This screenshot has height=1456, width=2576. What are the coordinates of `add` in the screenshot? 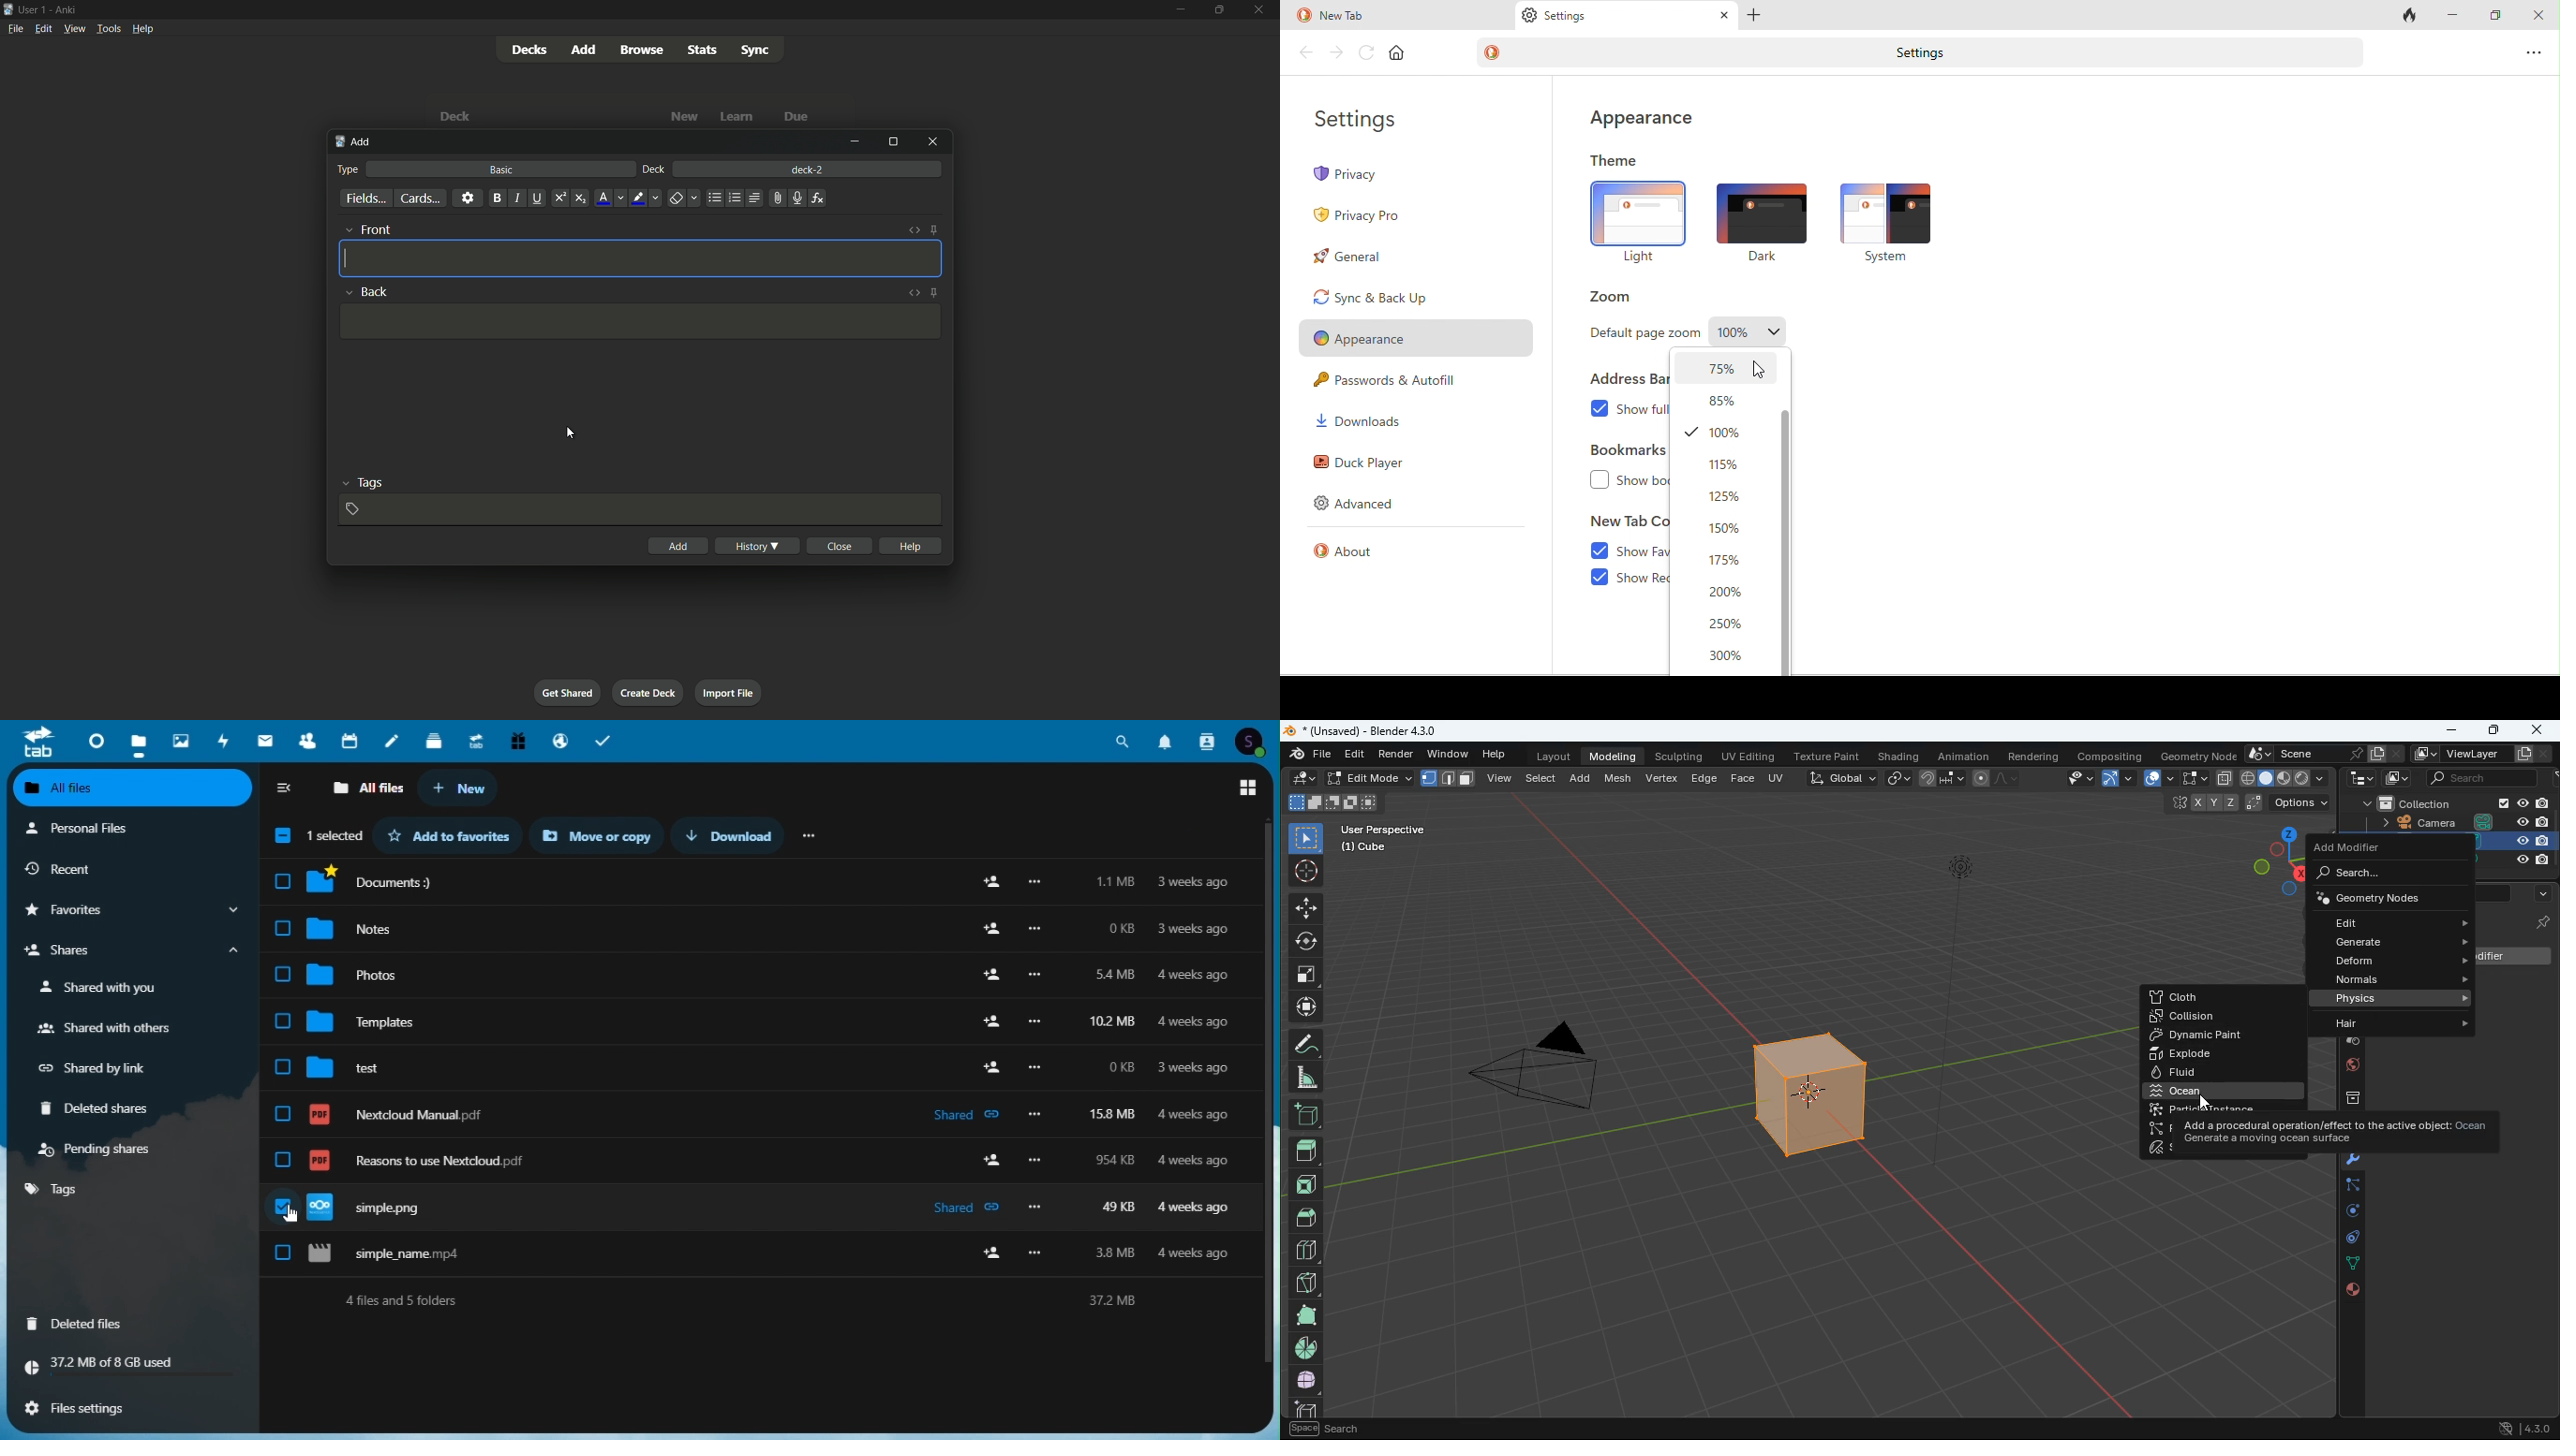 It's located at (1304, 1116).